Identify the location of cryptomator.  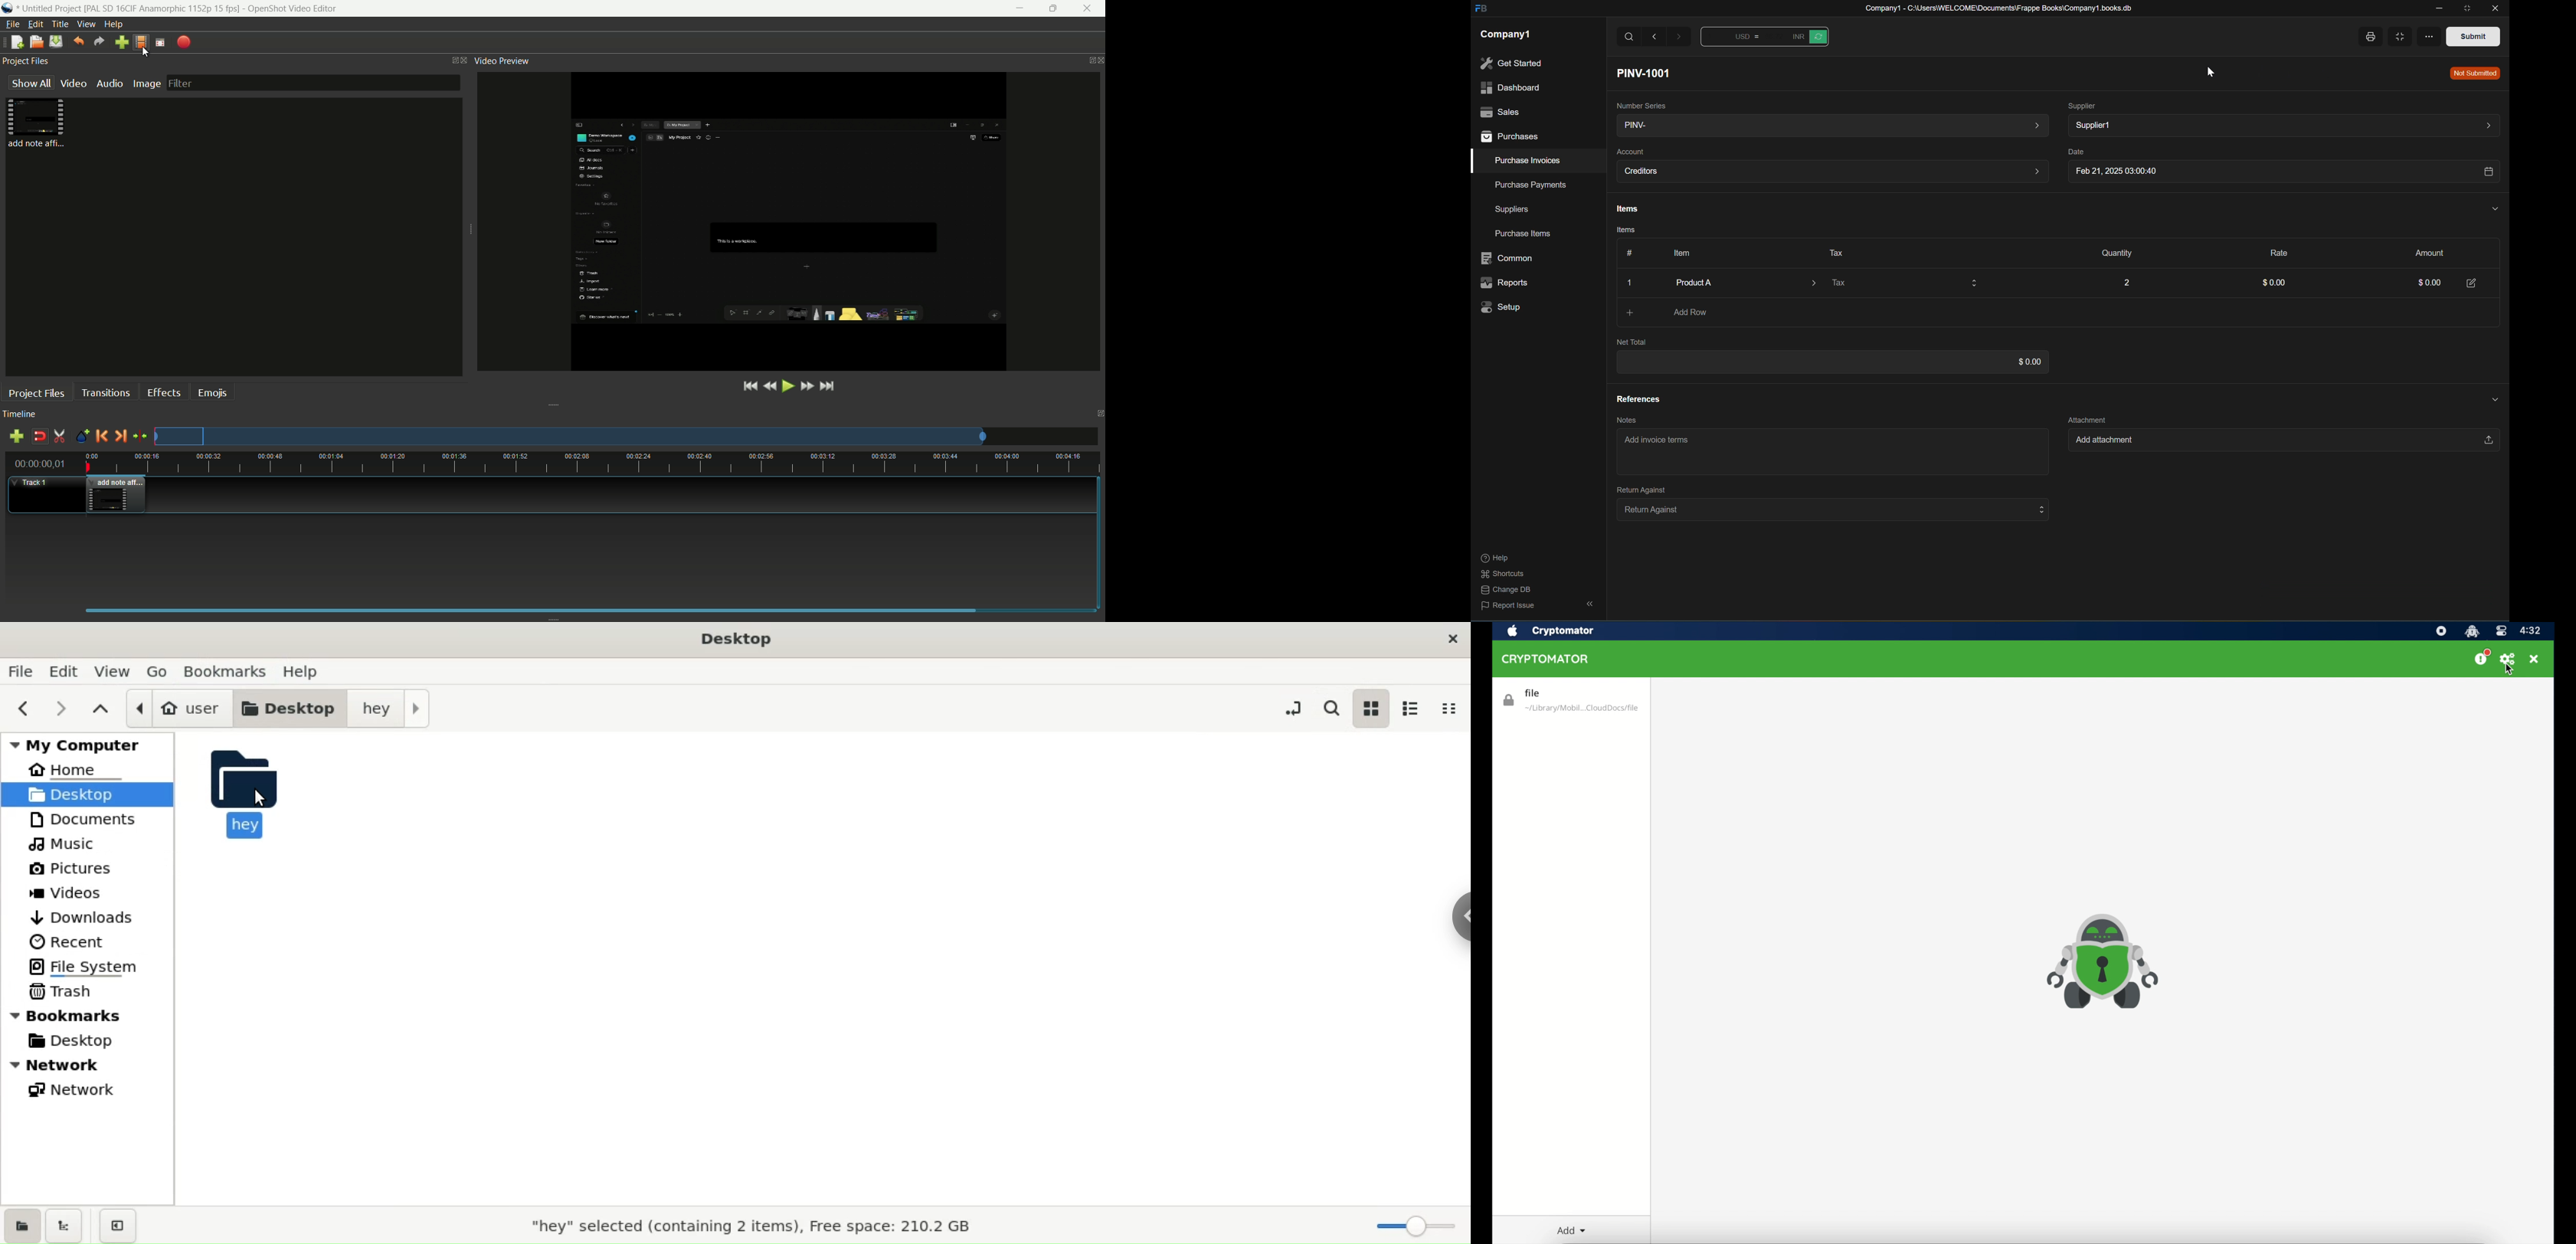
(1548, 659).